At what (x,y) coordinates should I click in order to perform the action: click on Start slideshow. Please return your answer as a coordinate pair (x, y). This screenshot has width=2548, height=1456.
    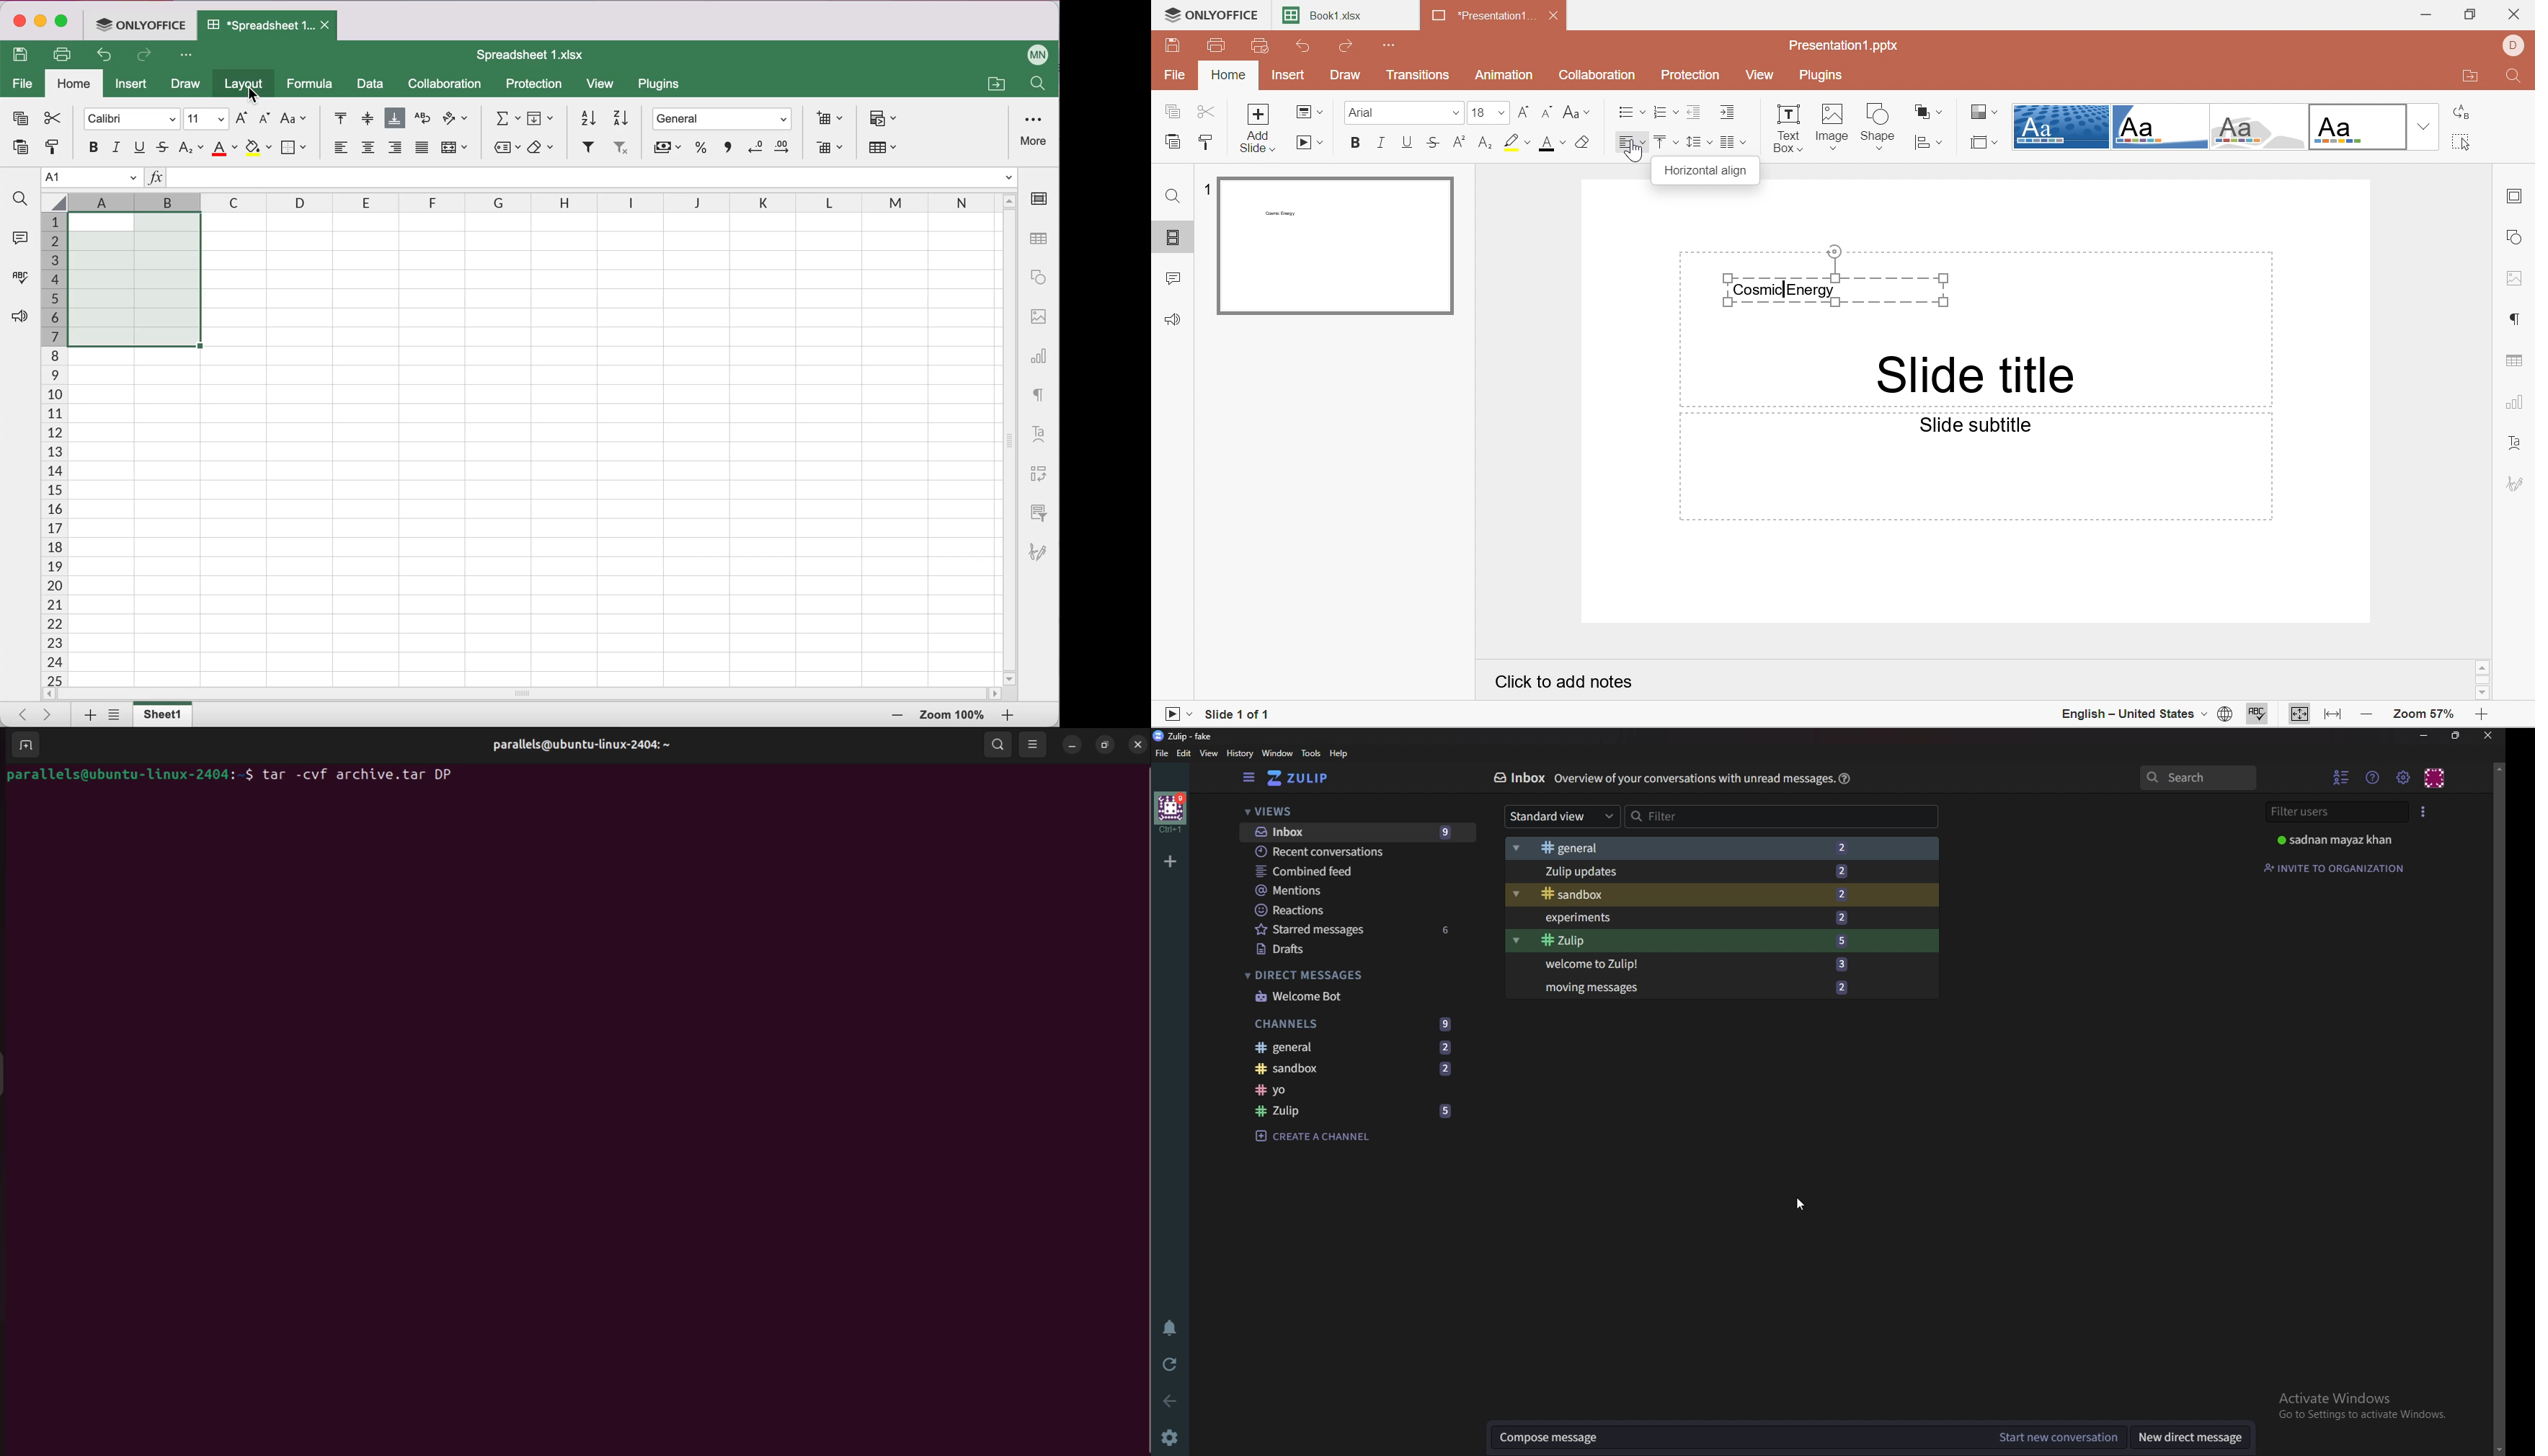
    Looking at the image, I should click on (1178, 712).